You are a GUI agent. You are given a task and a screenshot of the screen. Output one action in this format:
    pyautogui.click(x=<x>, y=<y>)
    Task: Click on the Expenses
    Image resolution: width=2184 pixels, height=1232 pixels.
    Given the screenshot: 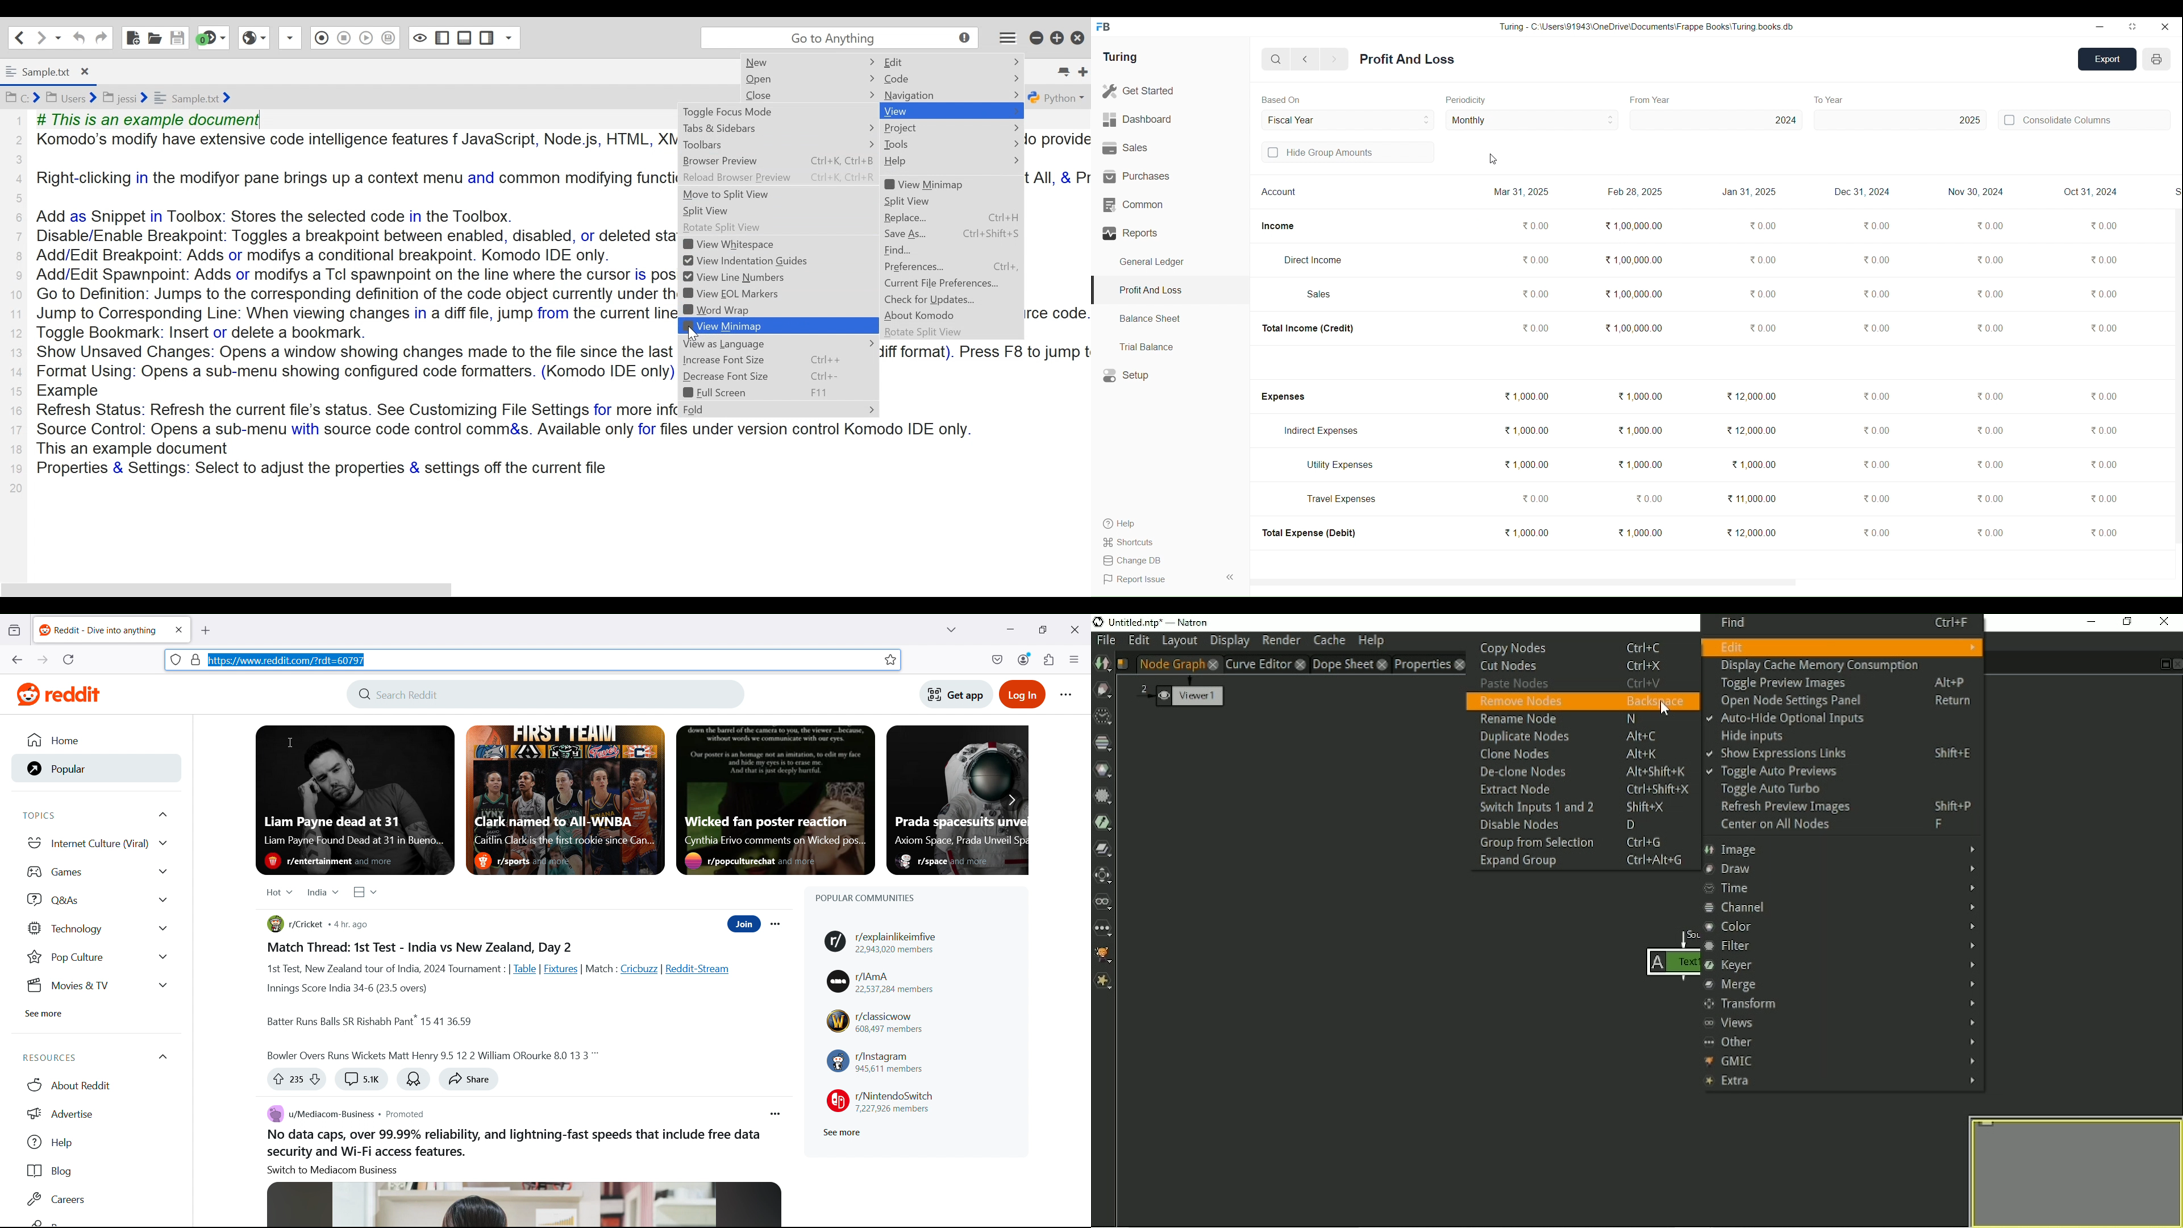 What is the action you would take?
    pyautogui.click(x=1282, y=397)
    